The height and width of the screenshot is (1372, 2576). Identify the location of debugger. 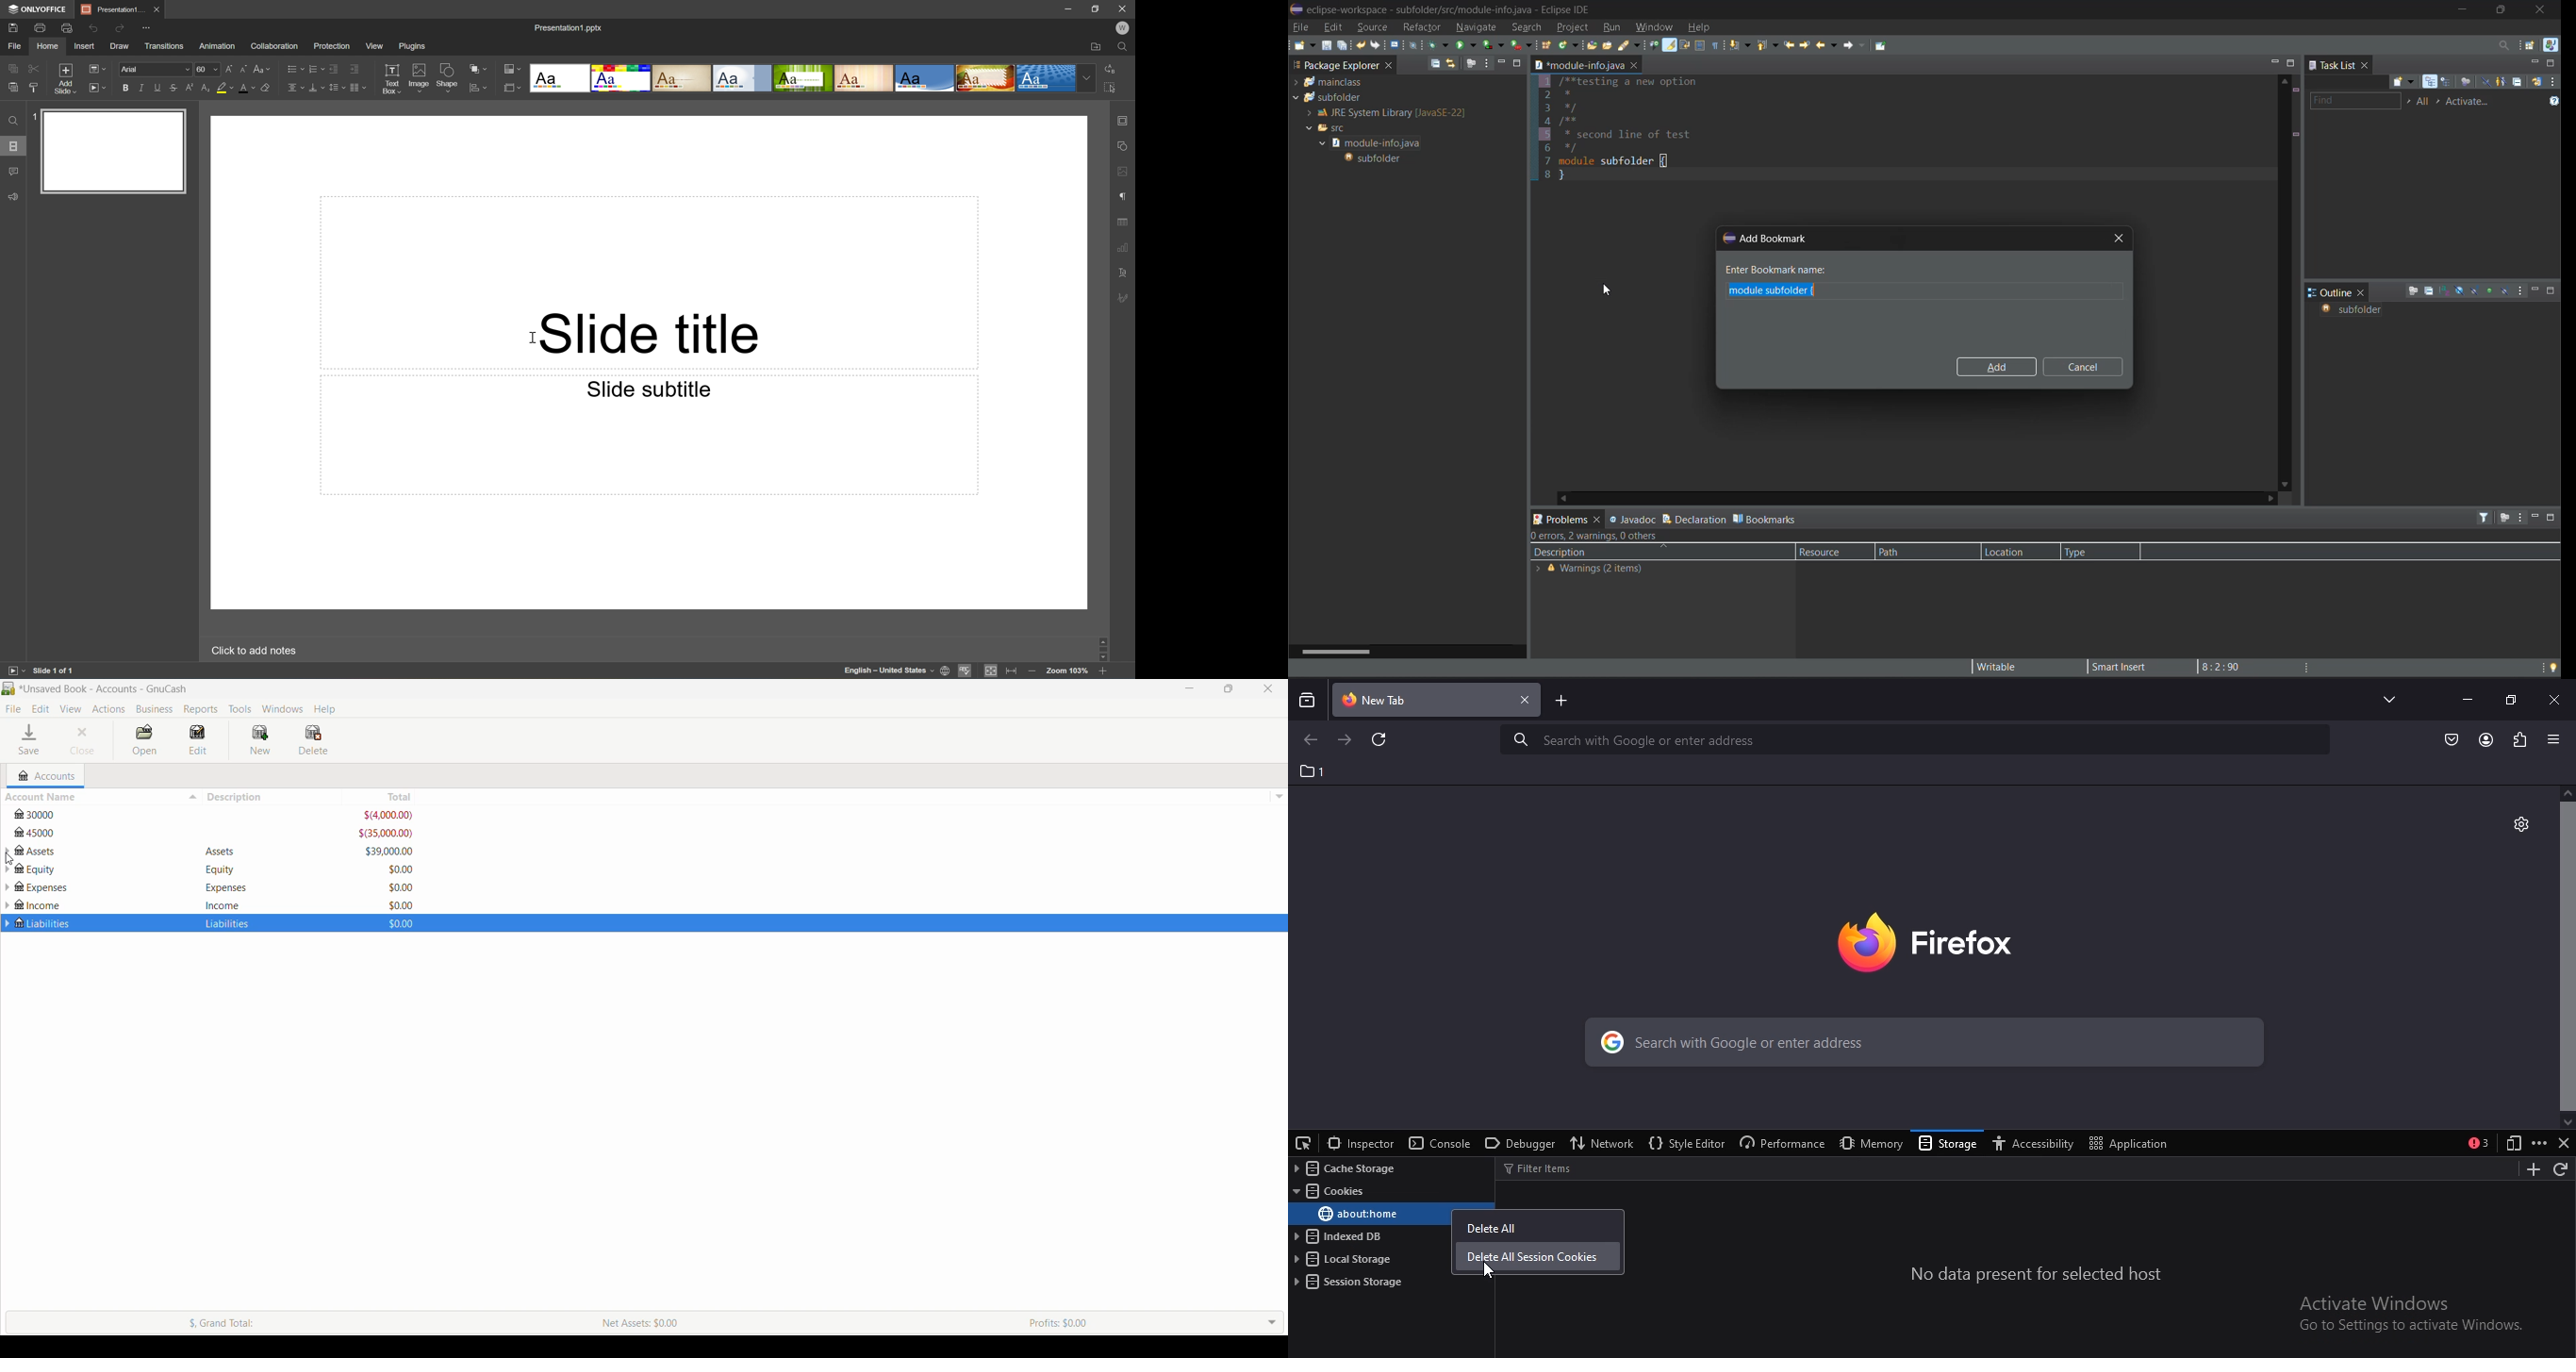
(1517, 1145).